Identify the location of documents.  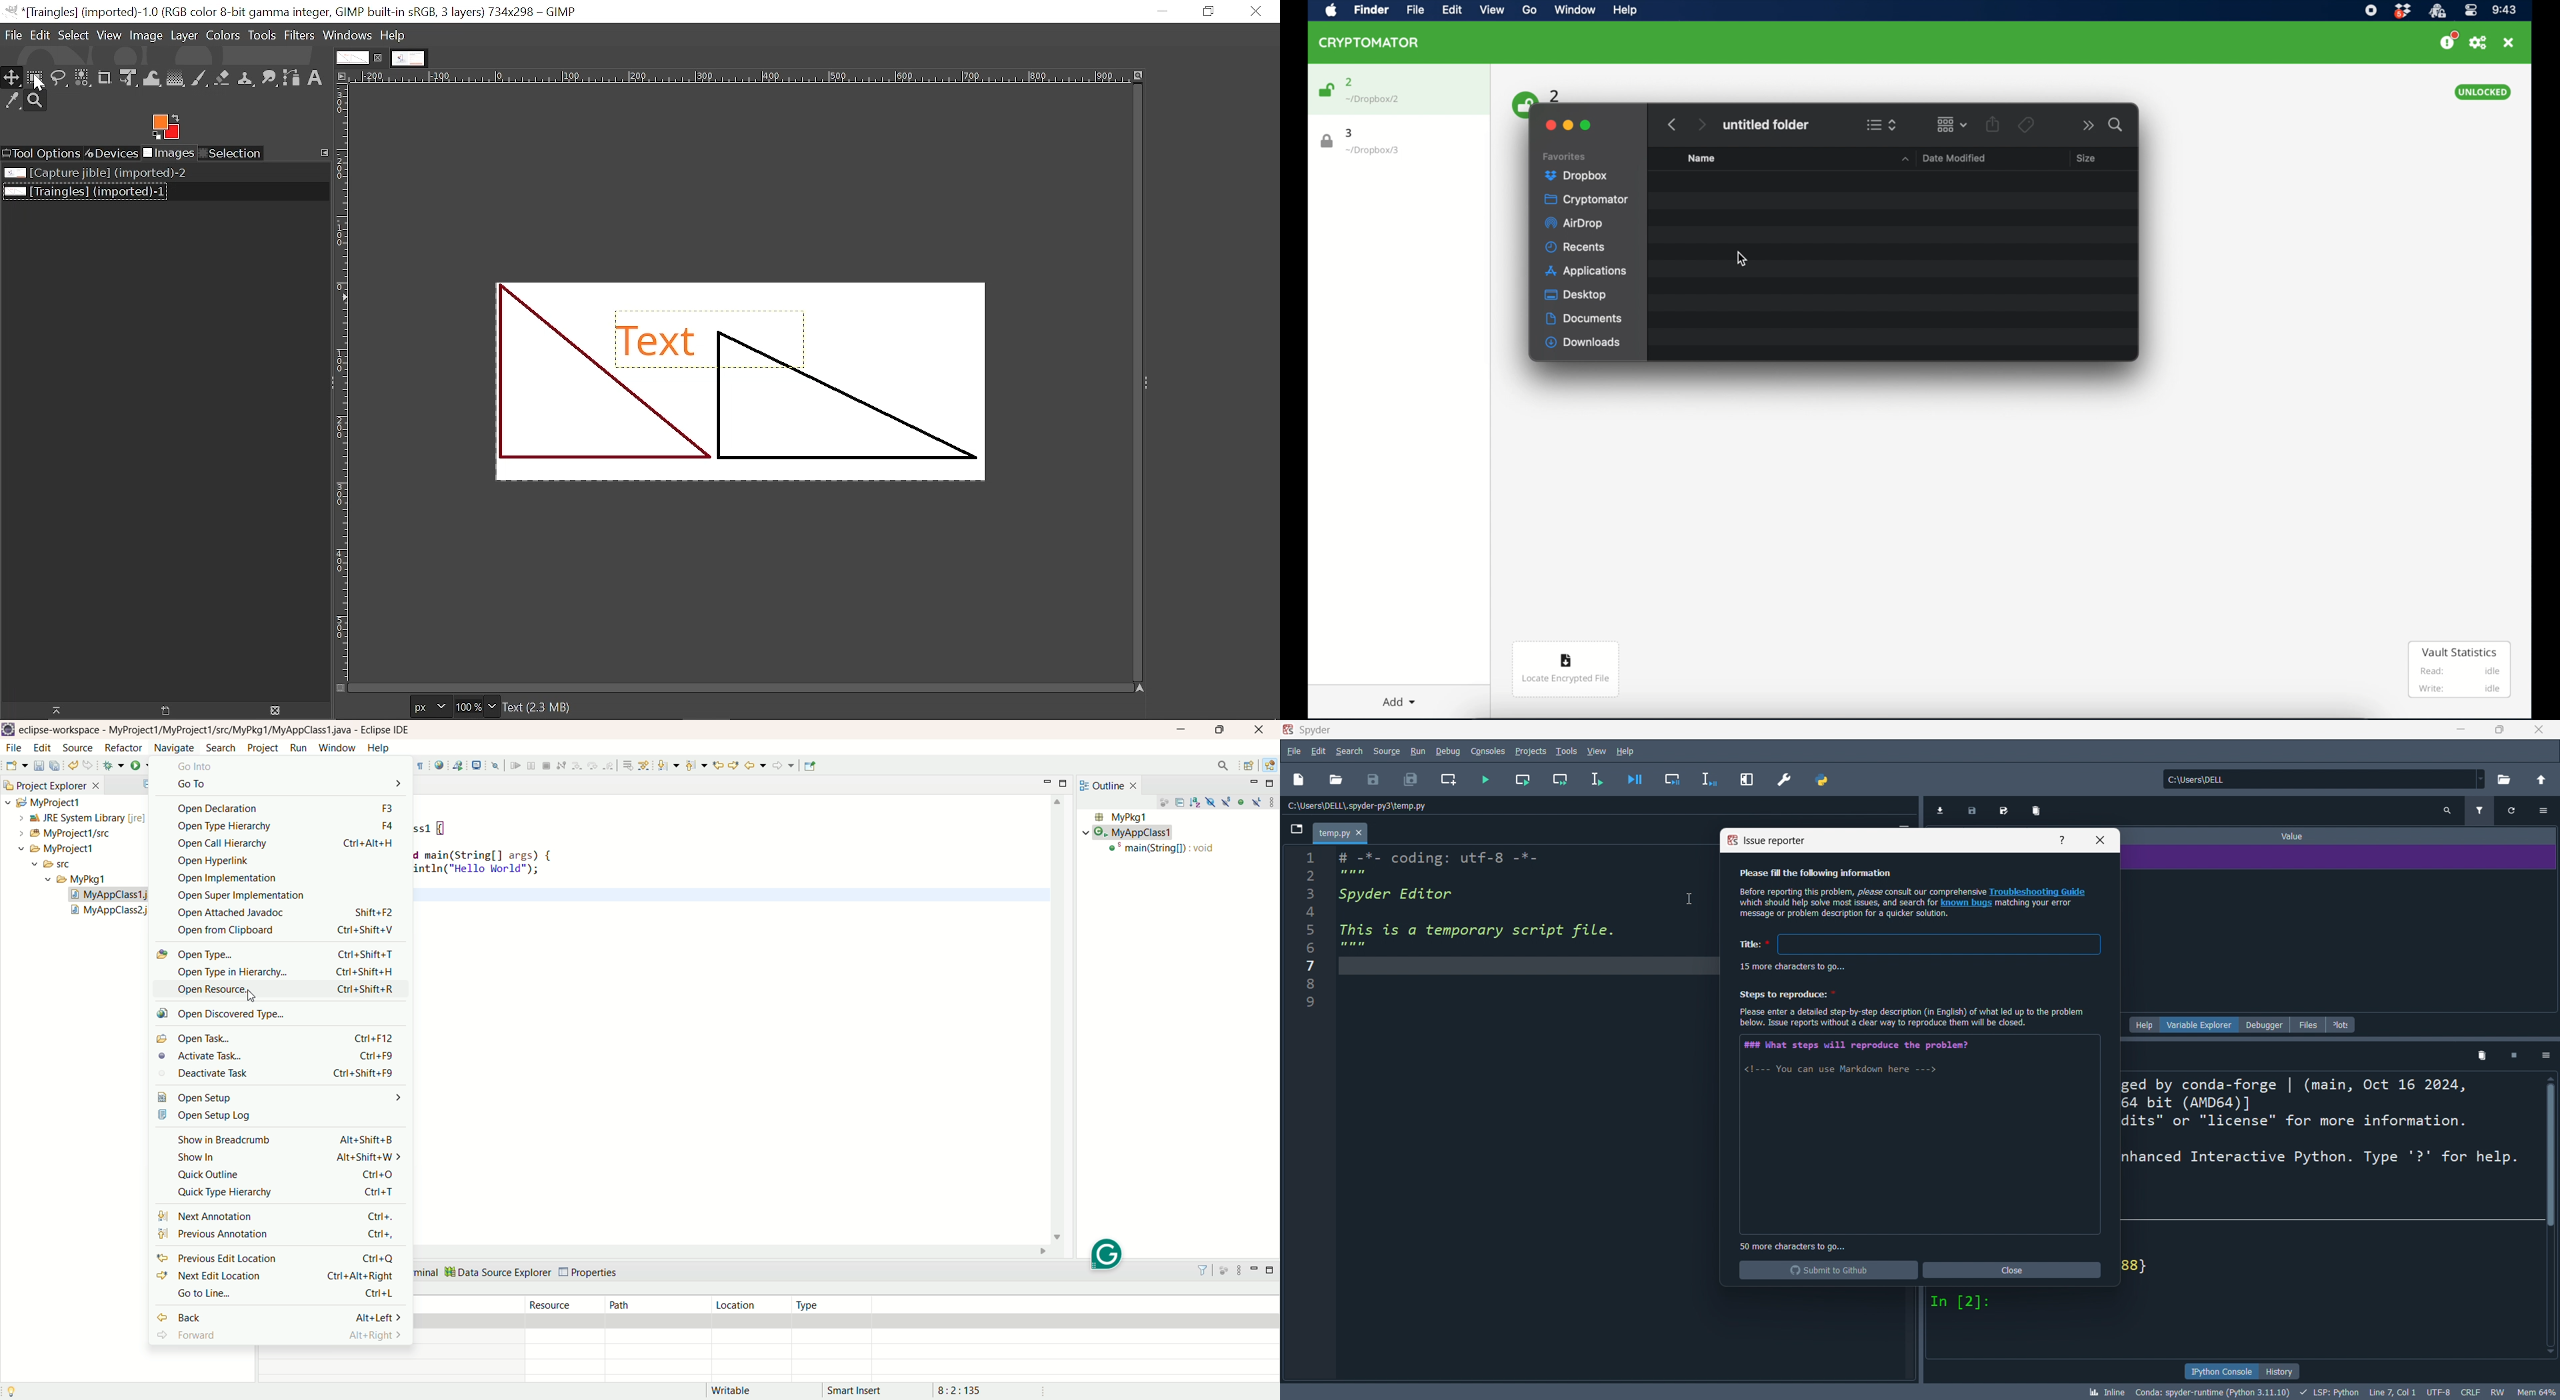
(1584, 319).